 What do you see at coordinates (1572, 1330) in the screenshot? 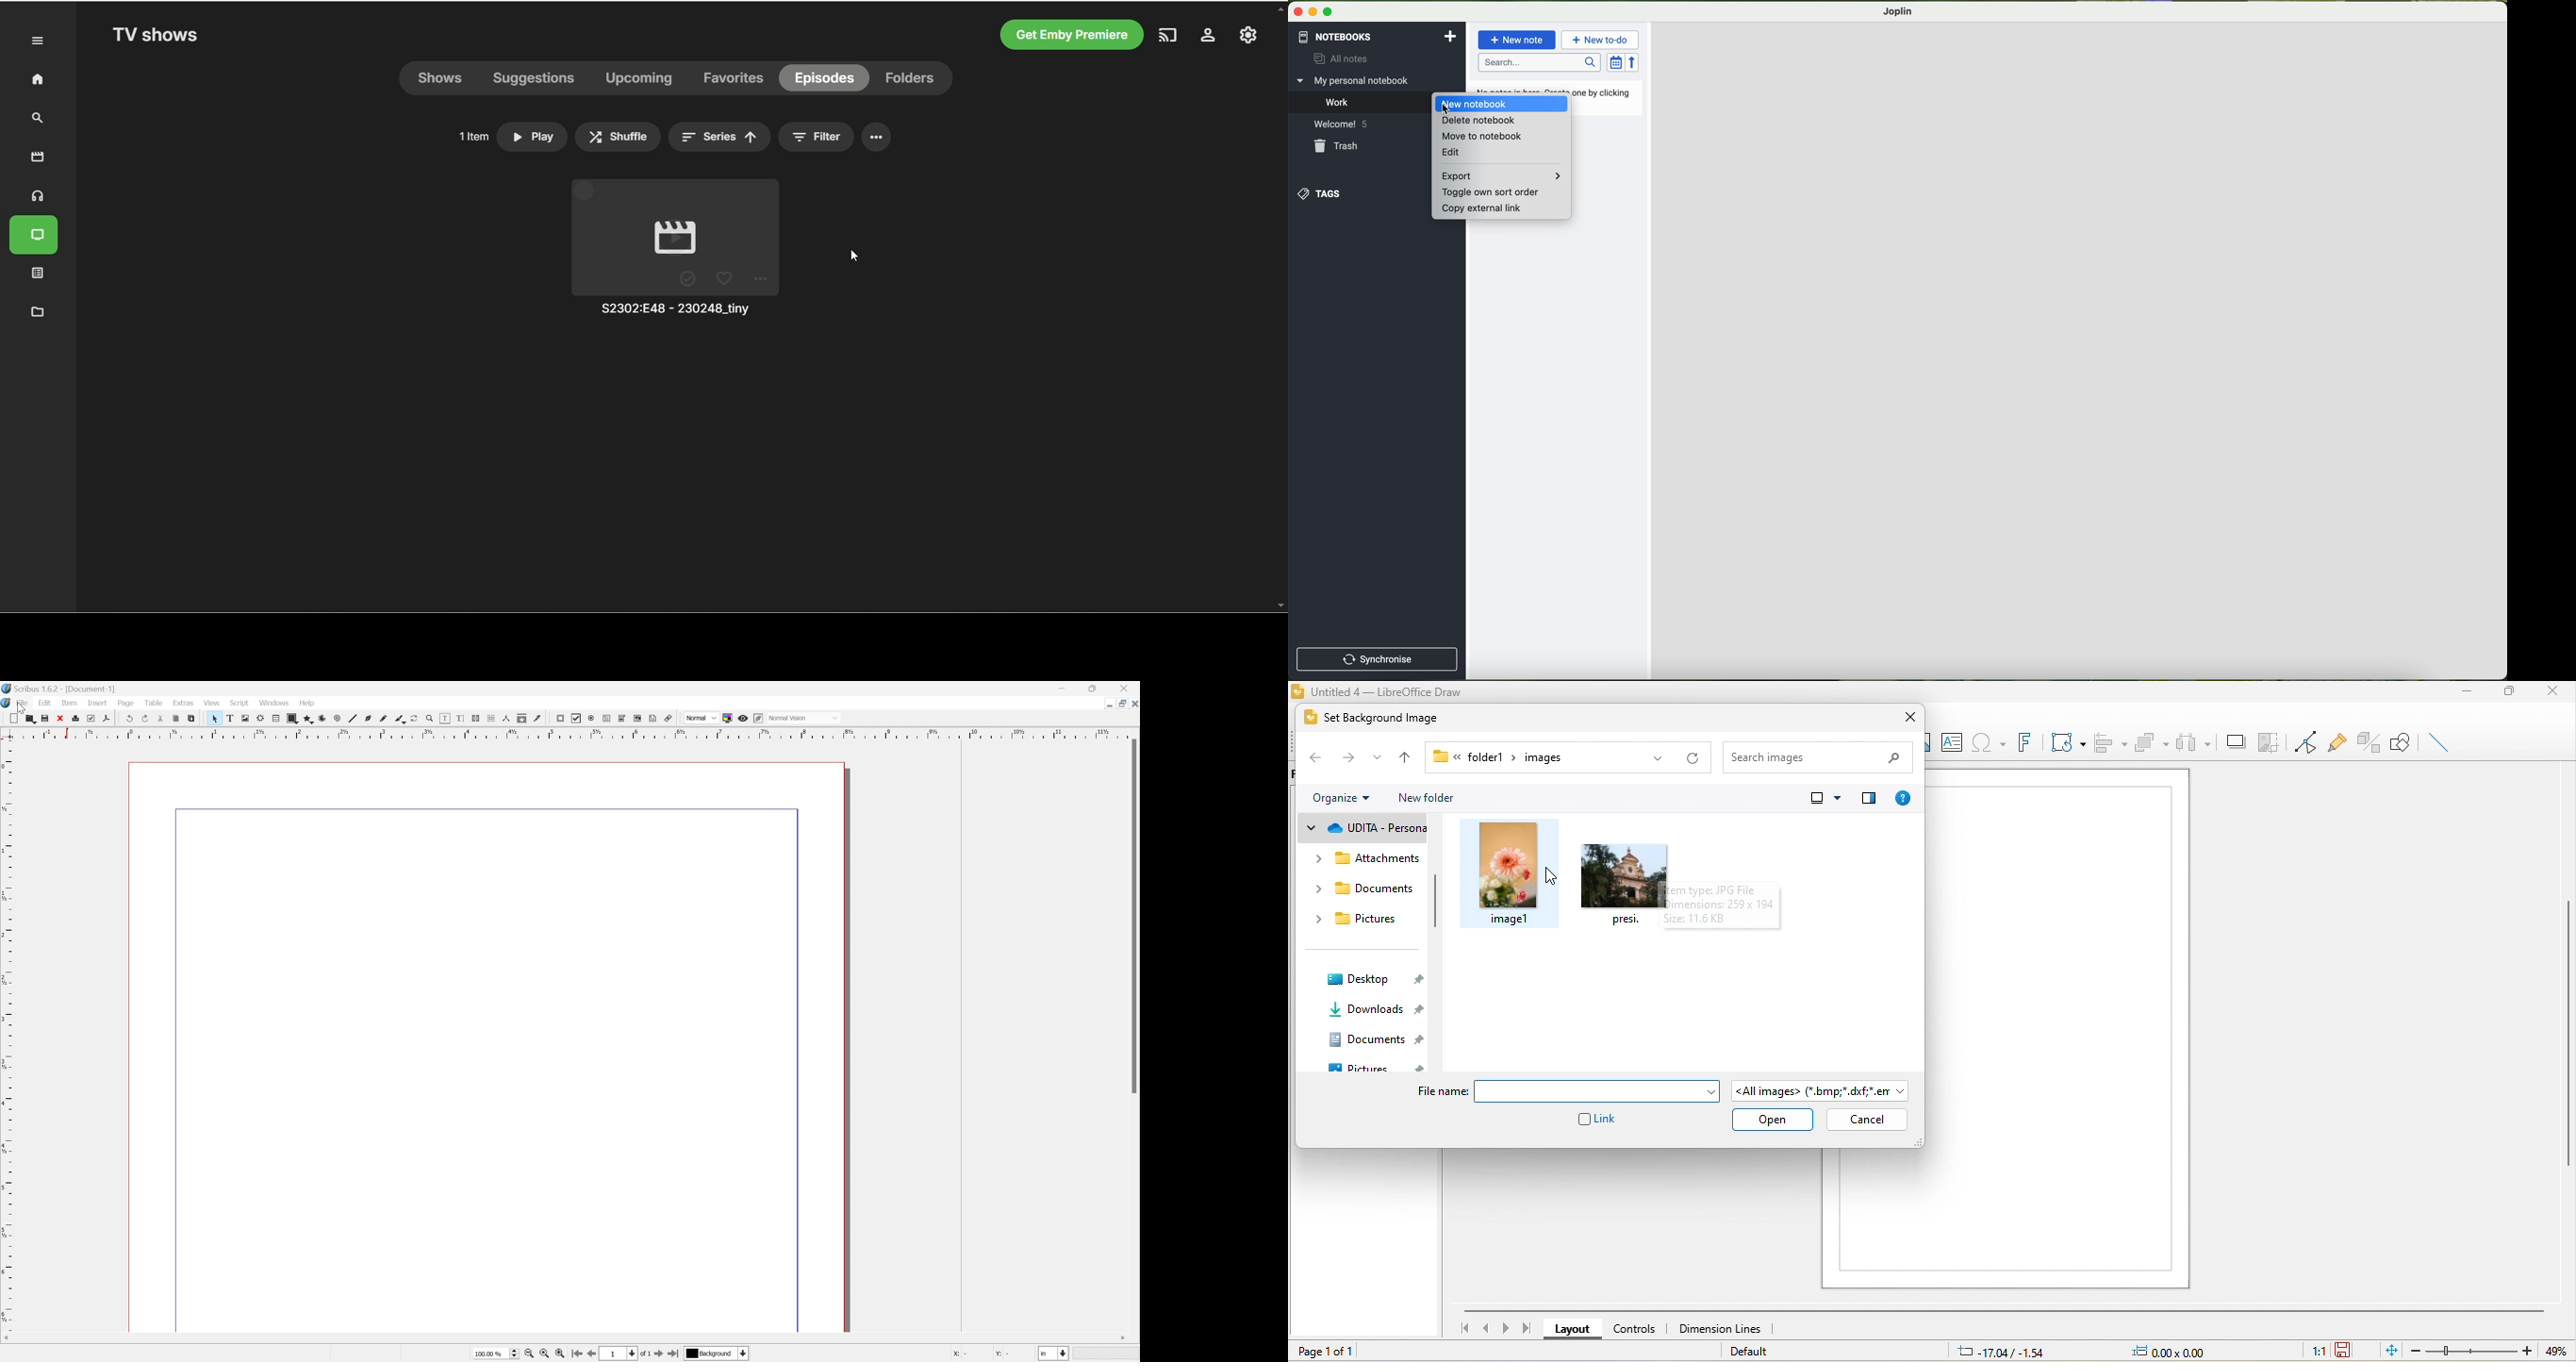
I see `layout` at bounding box center [1572, 1330].